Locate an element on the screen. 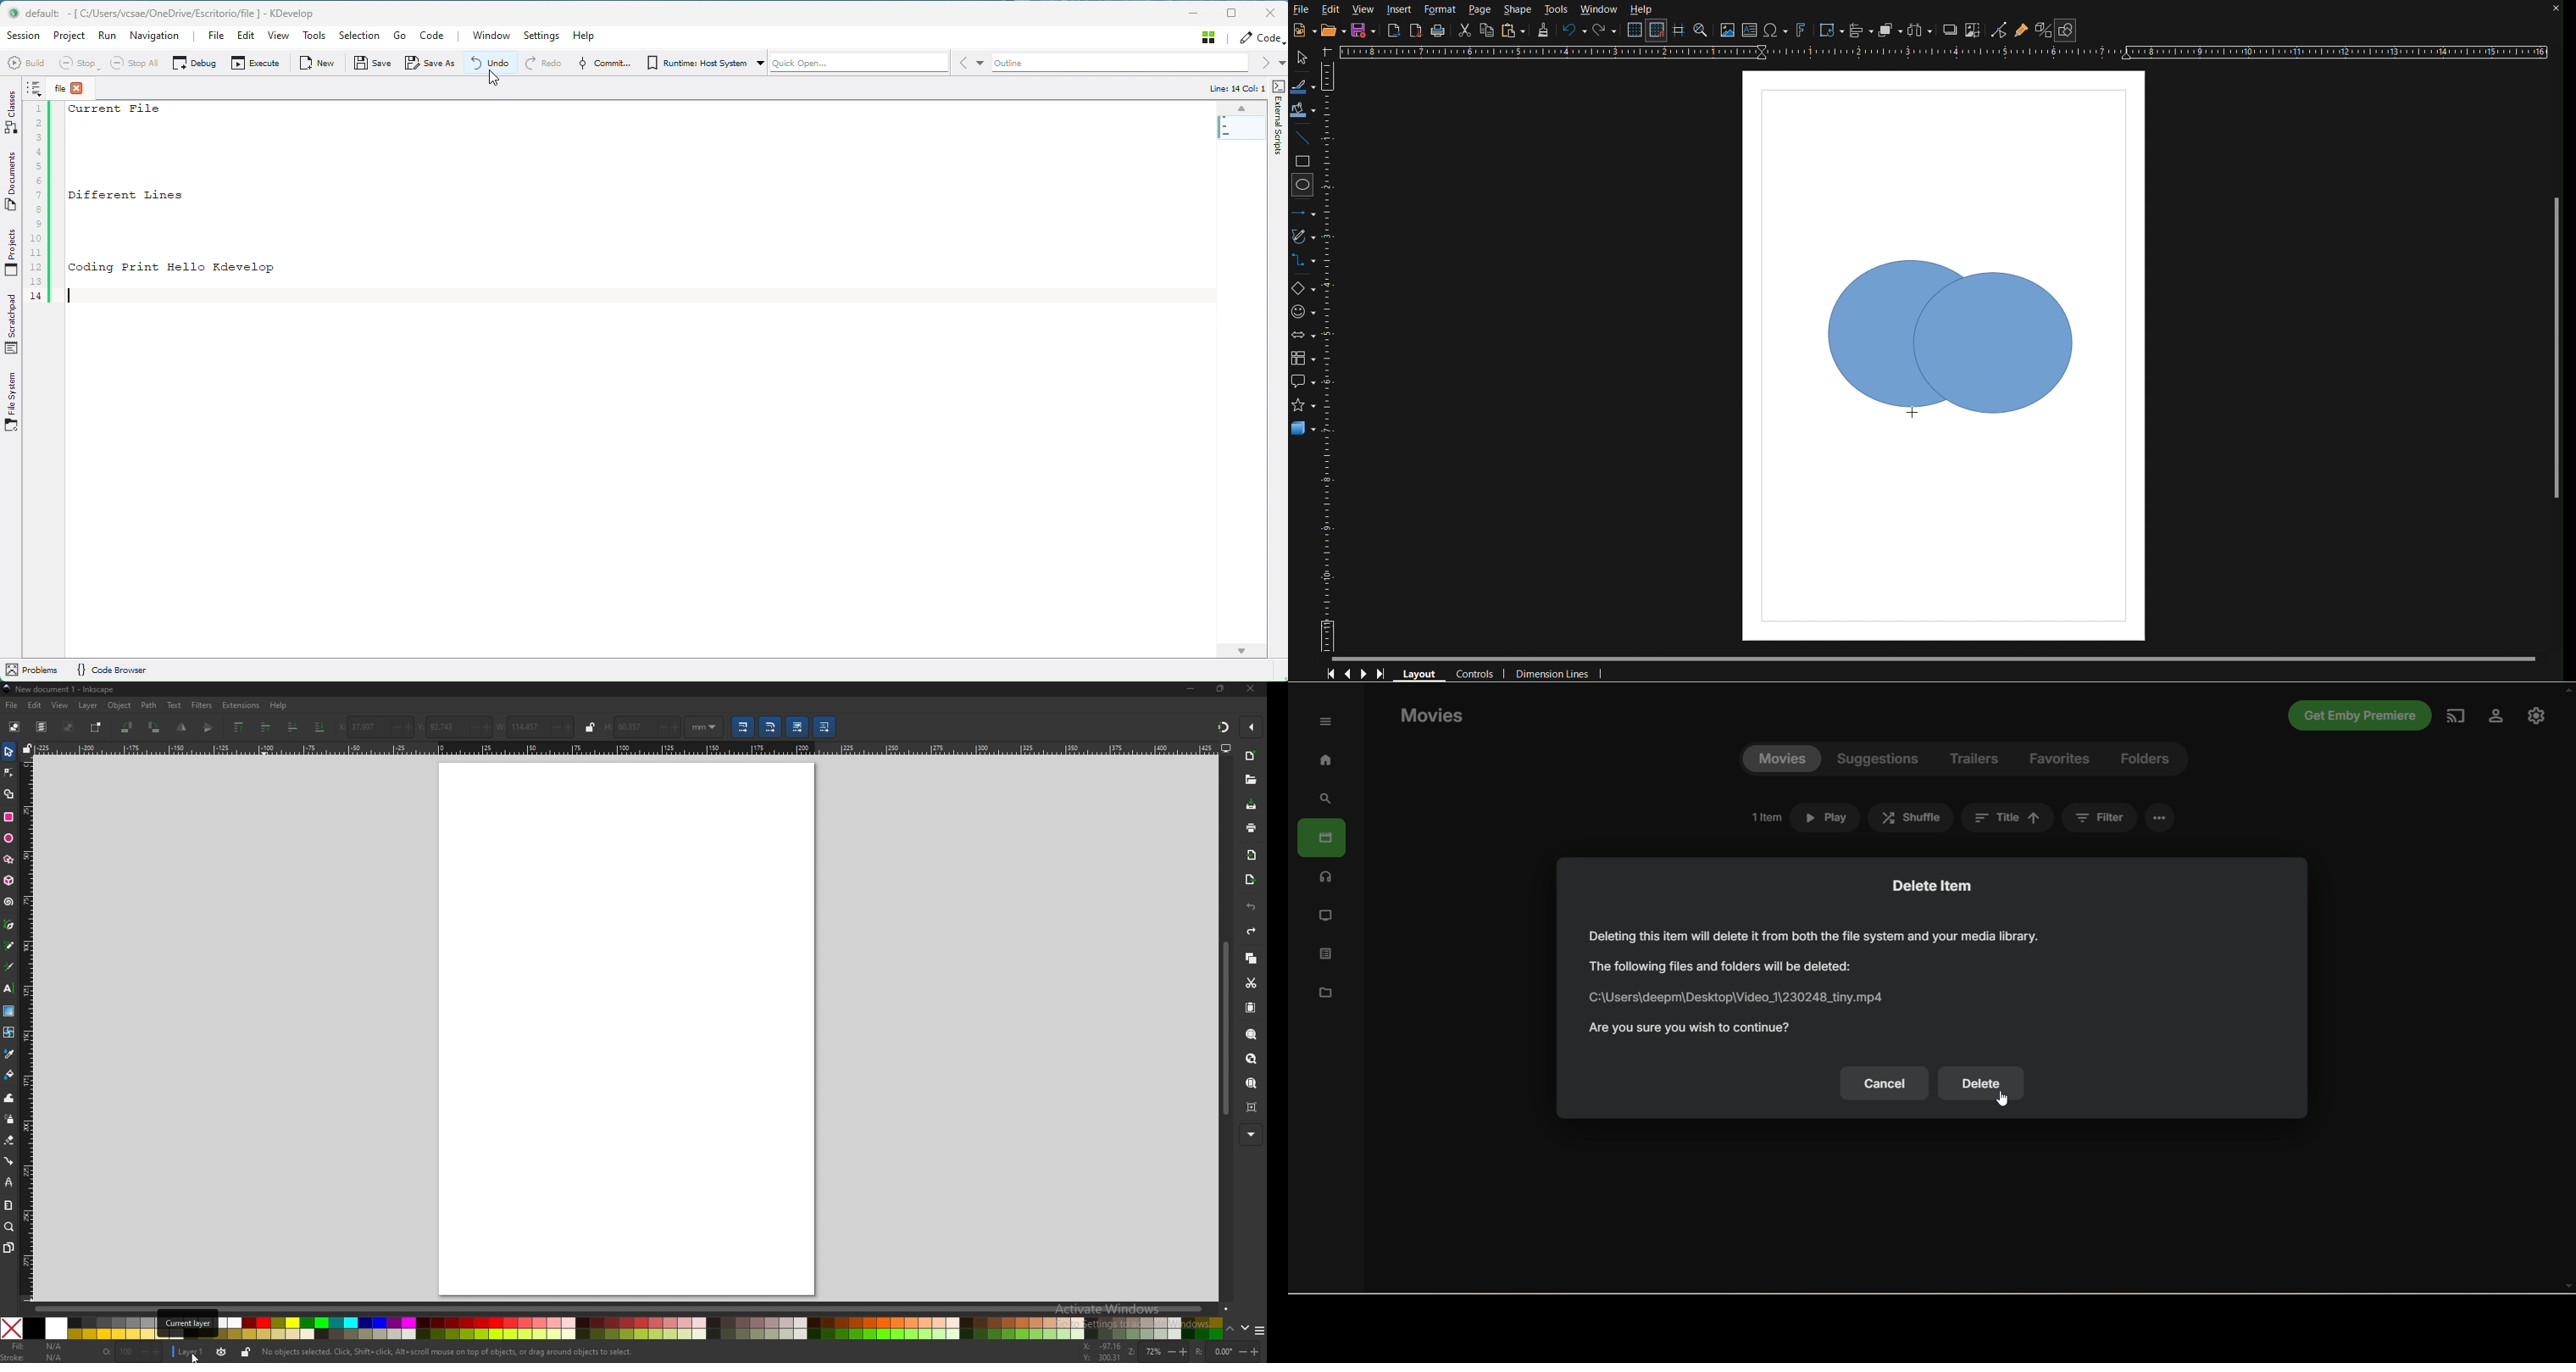 Image resolution: width=2576 pixels, height=1372 pixels. Connectors is located at coordinates (1305, 260).